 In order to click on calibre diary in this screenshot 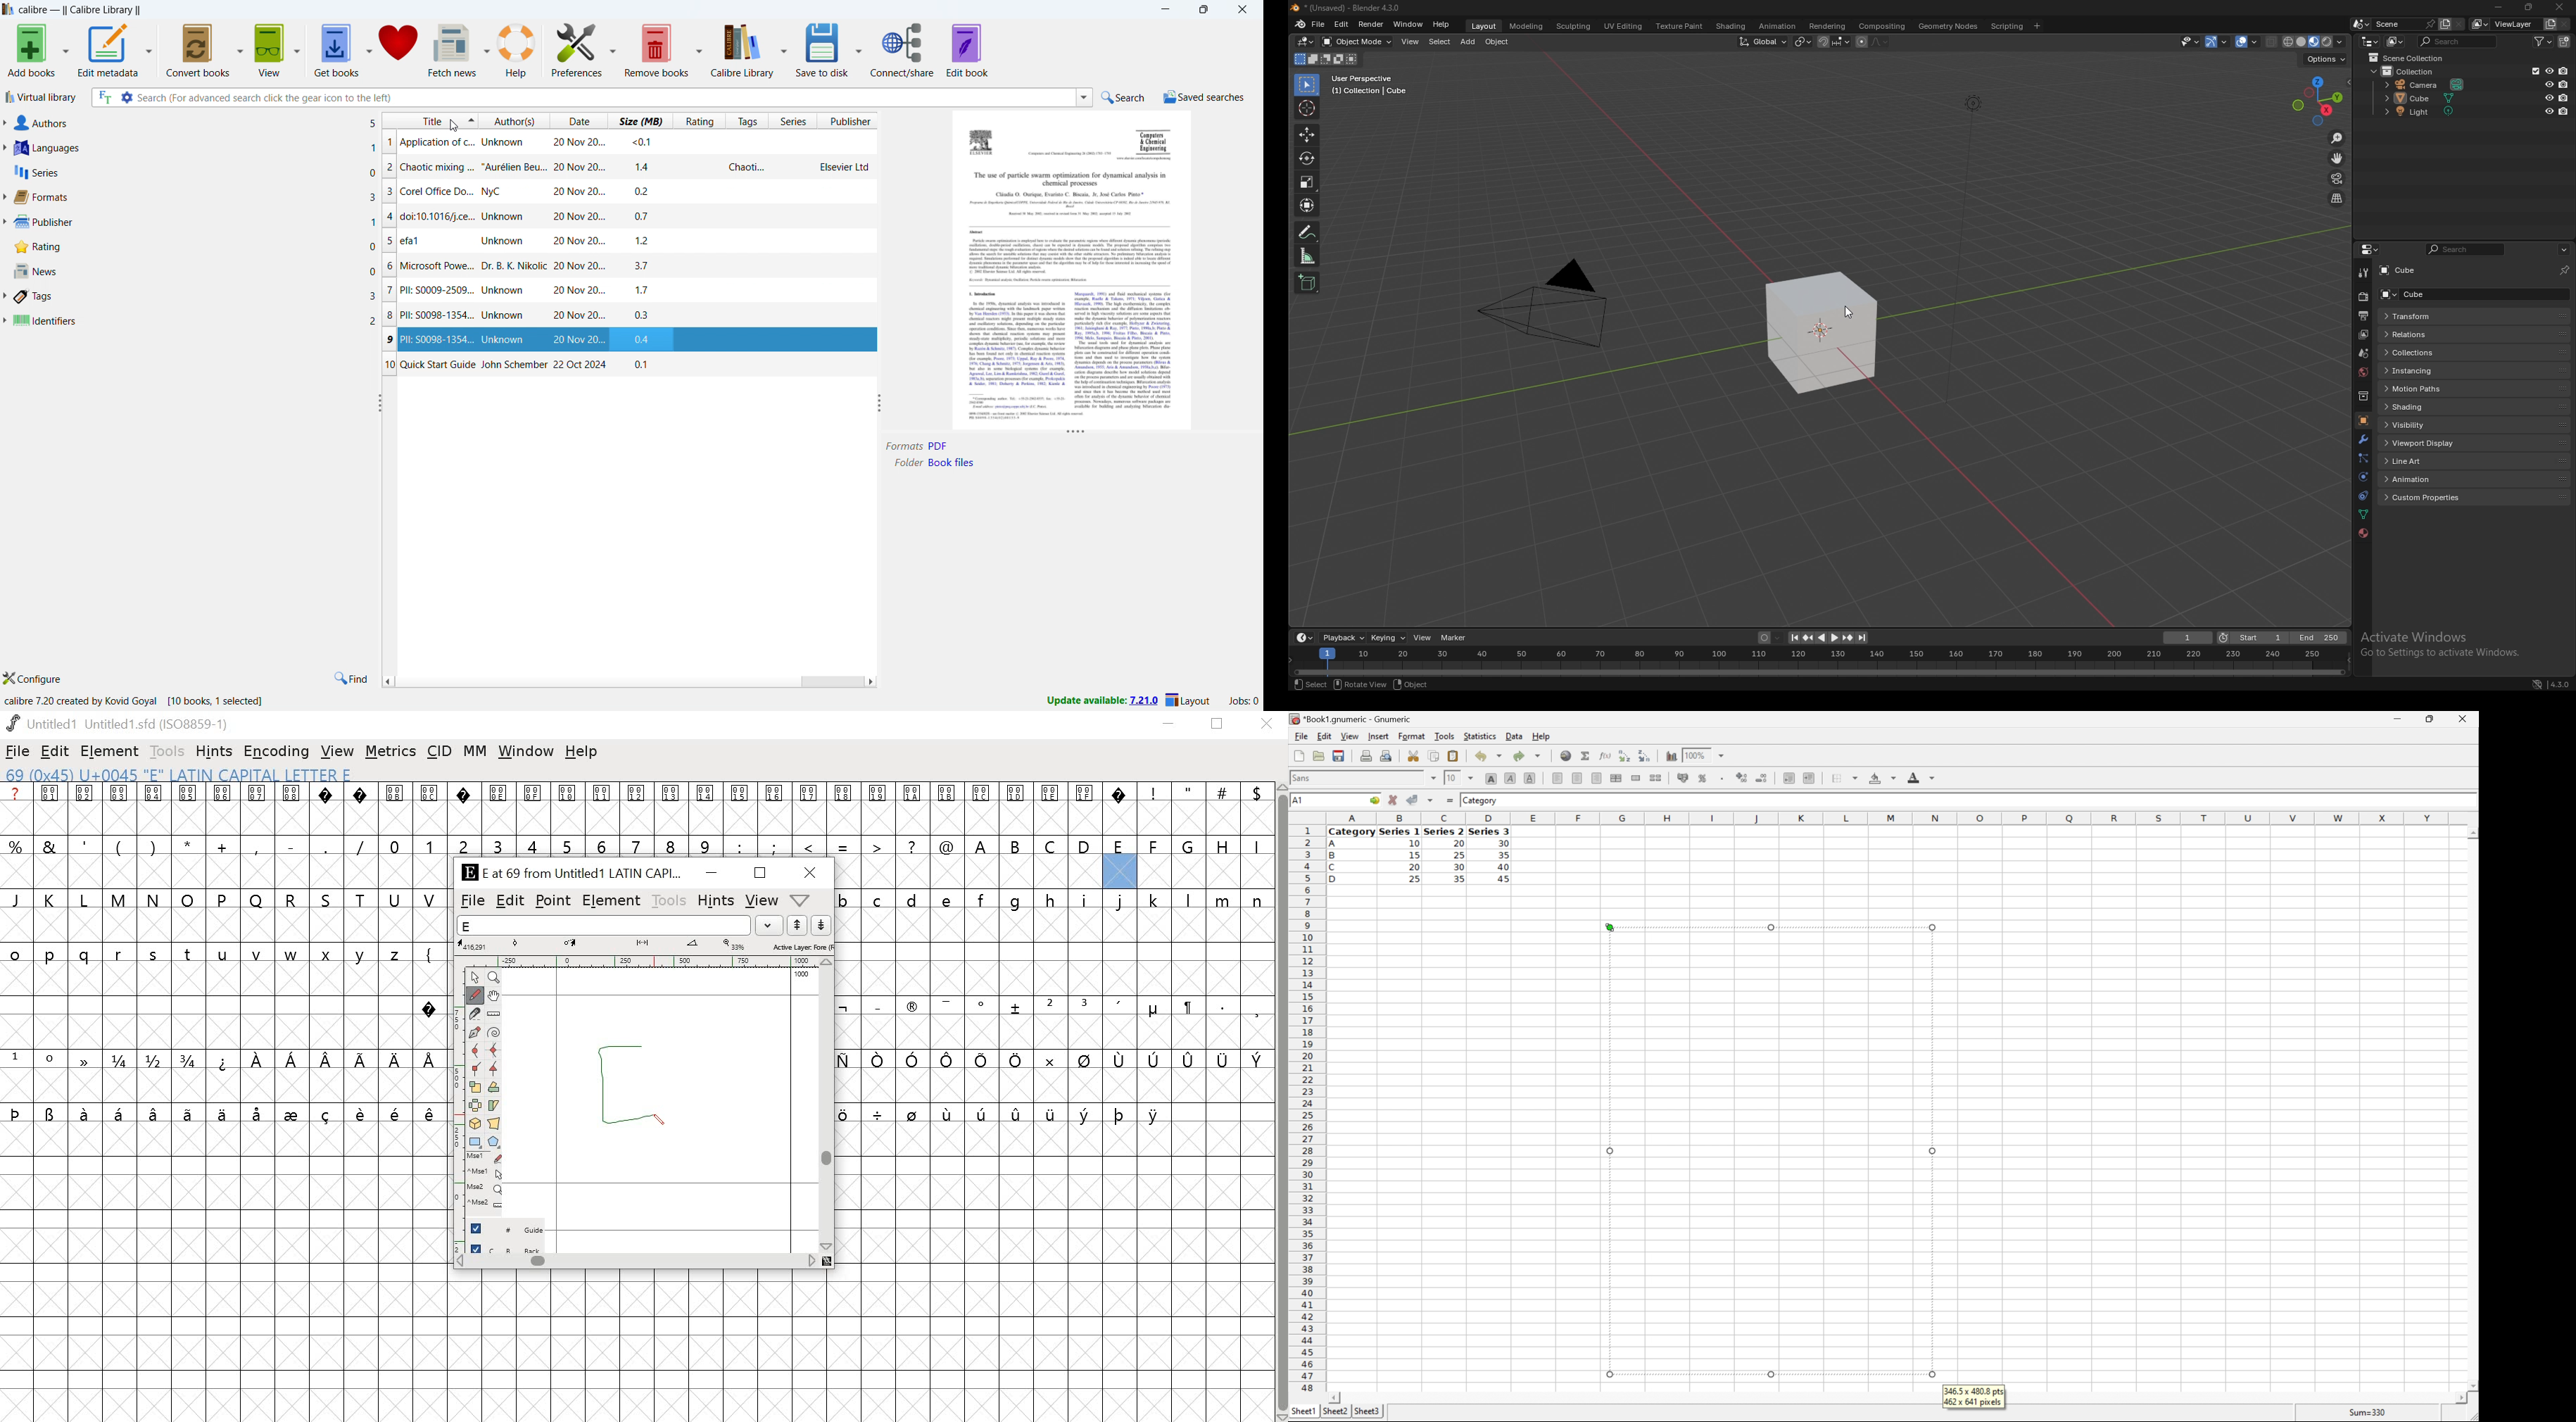, I will do `click(742, 49)`.